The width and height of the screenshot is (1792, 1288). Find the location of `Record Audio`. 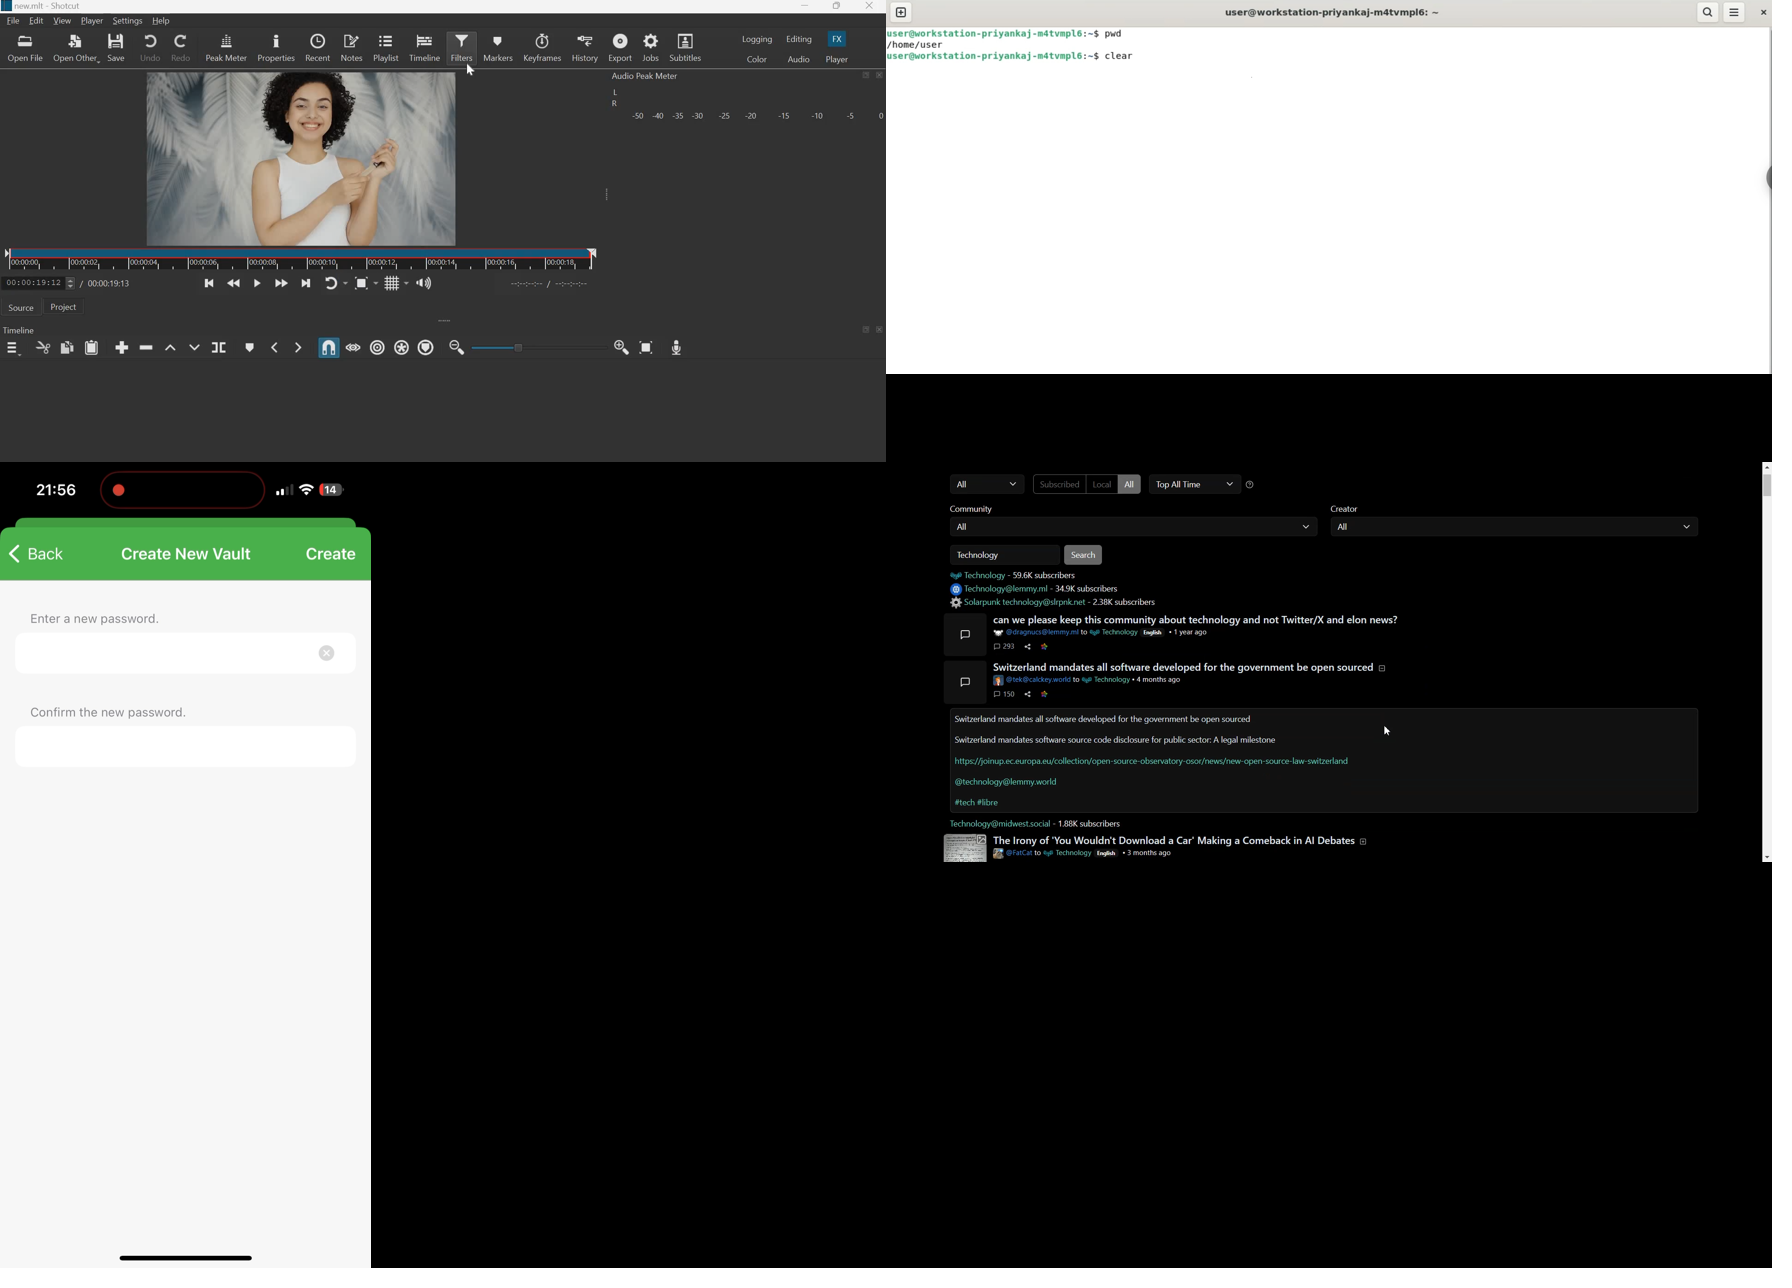

Record Audio is located at coordinates (676, 345).